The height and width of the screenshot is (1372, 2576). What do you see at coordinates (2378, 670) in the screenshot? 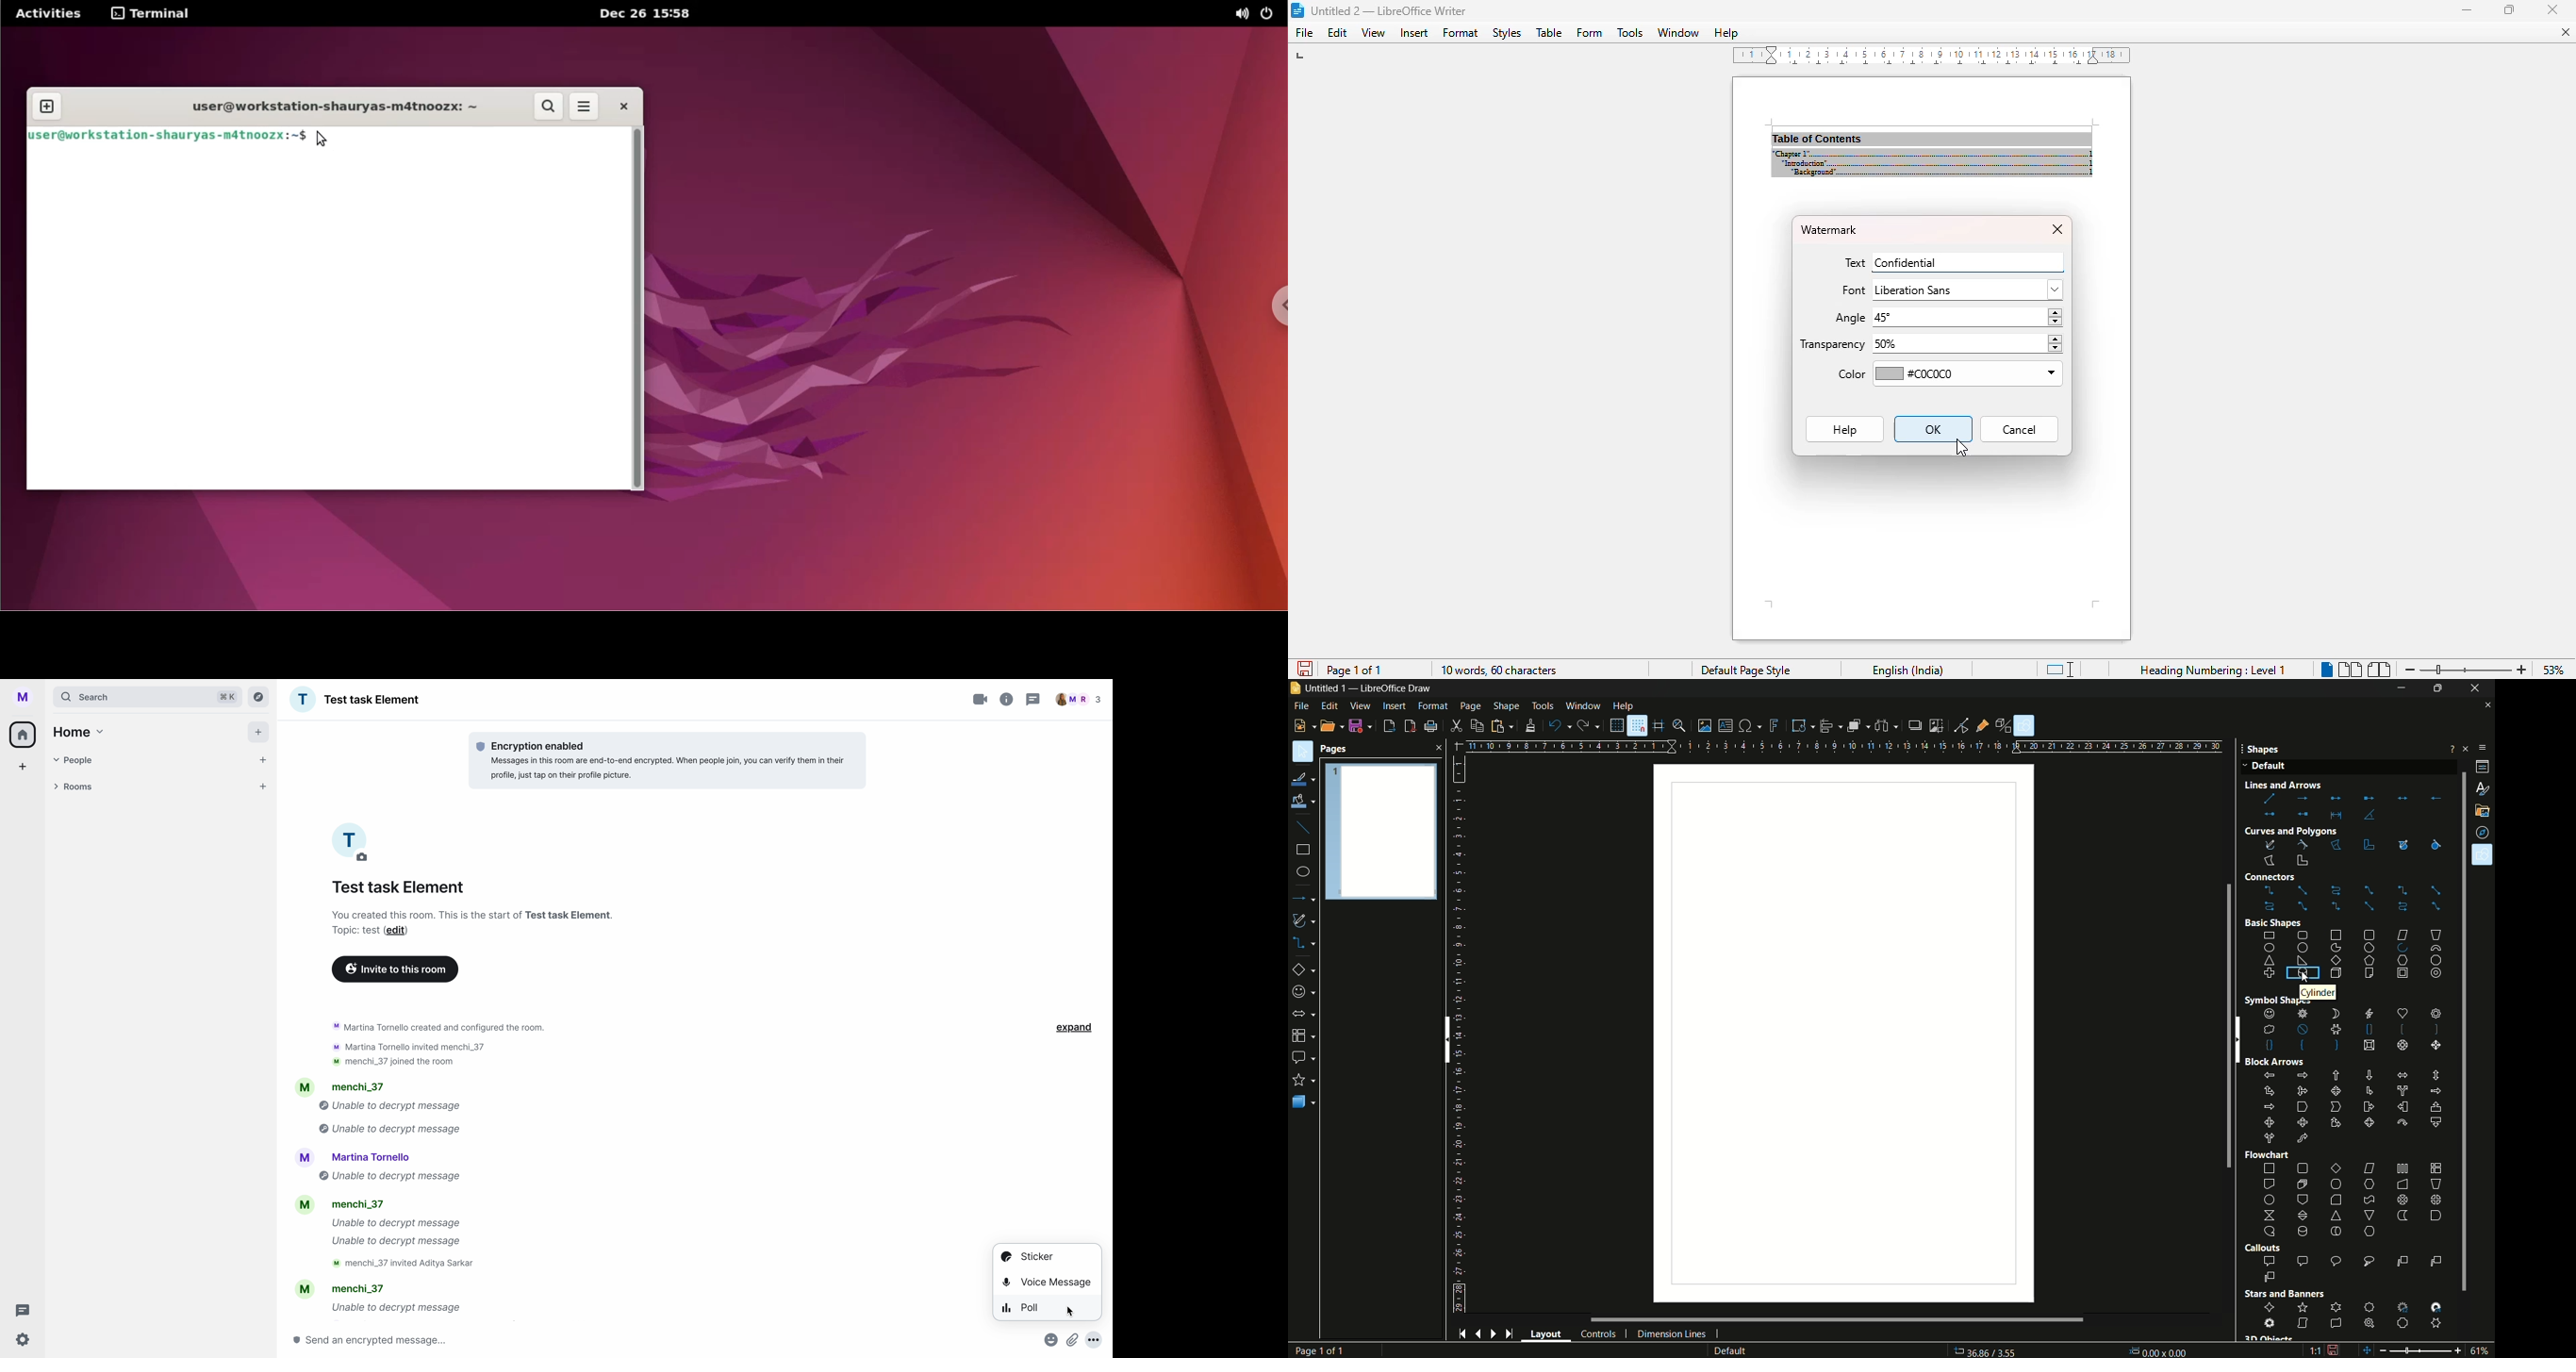
I see `book view` at bounding box center [2378, 670].